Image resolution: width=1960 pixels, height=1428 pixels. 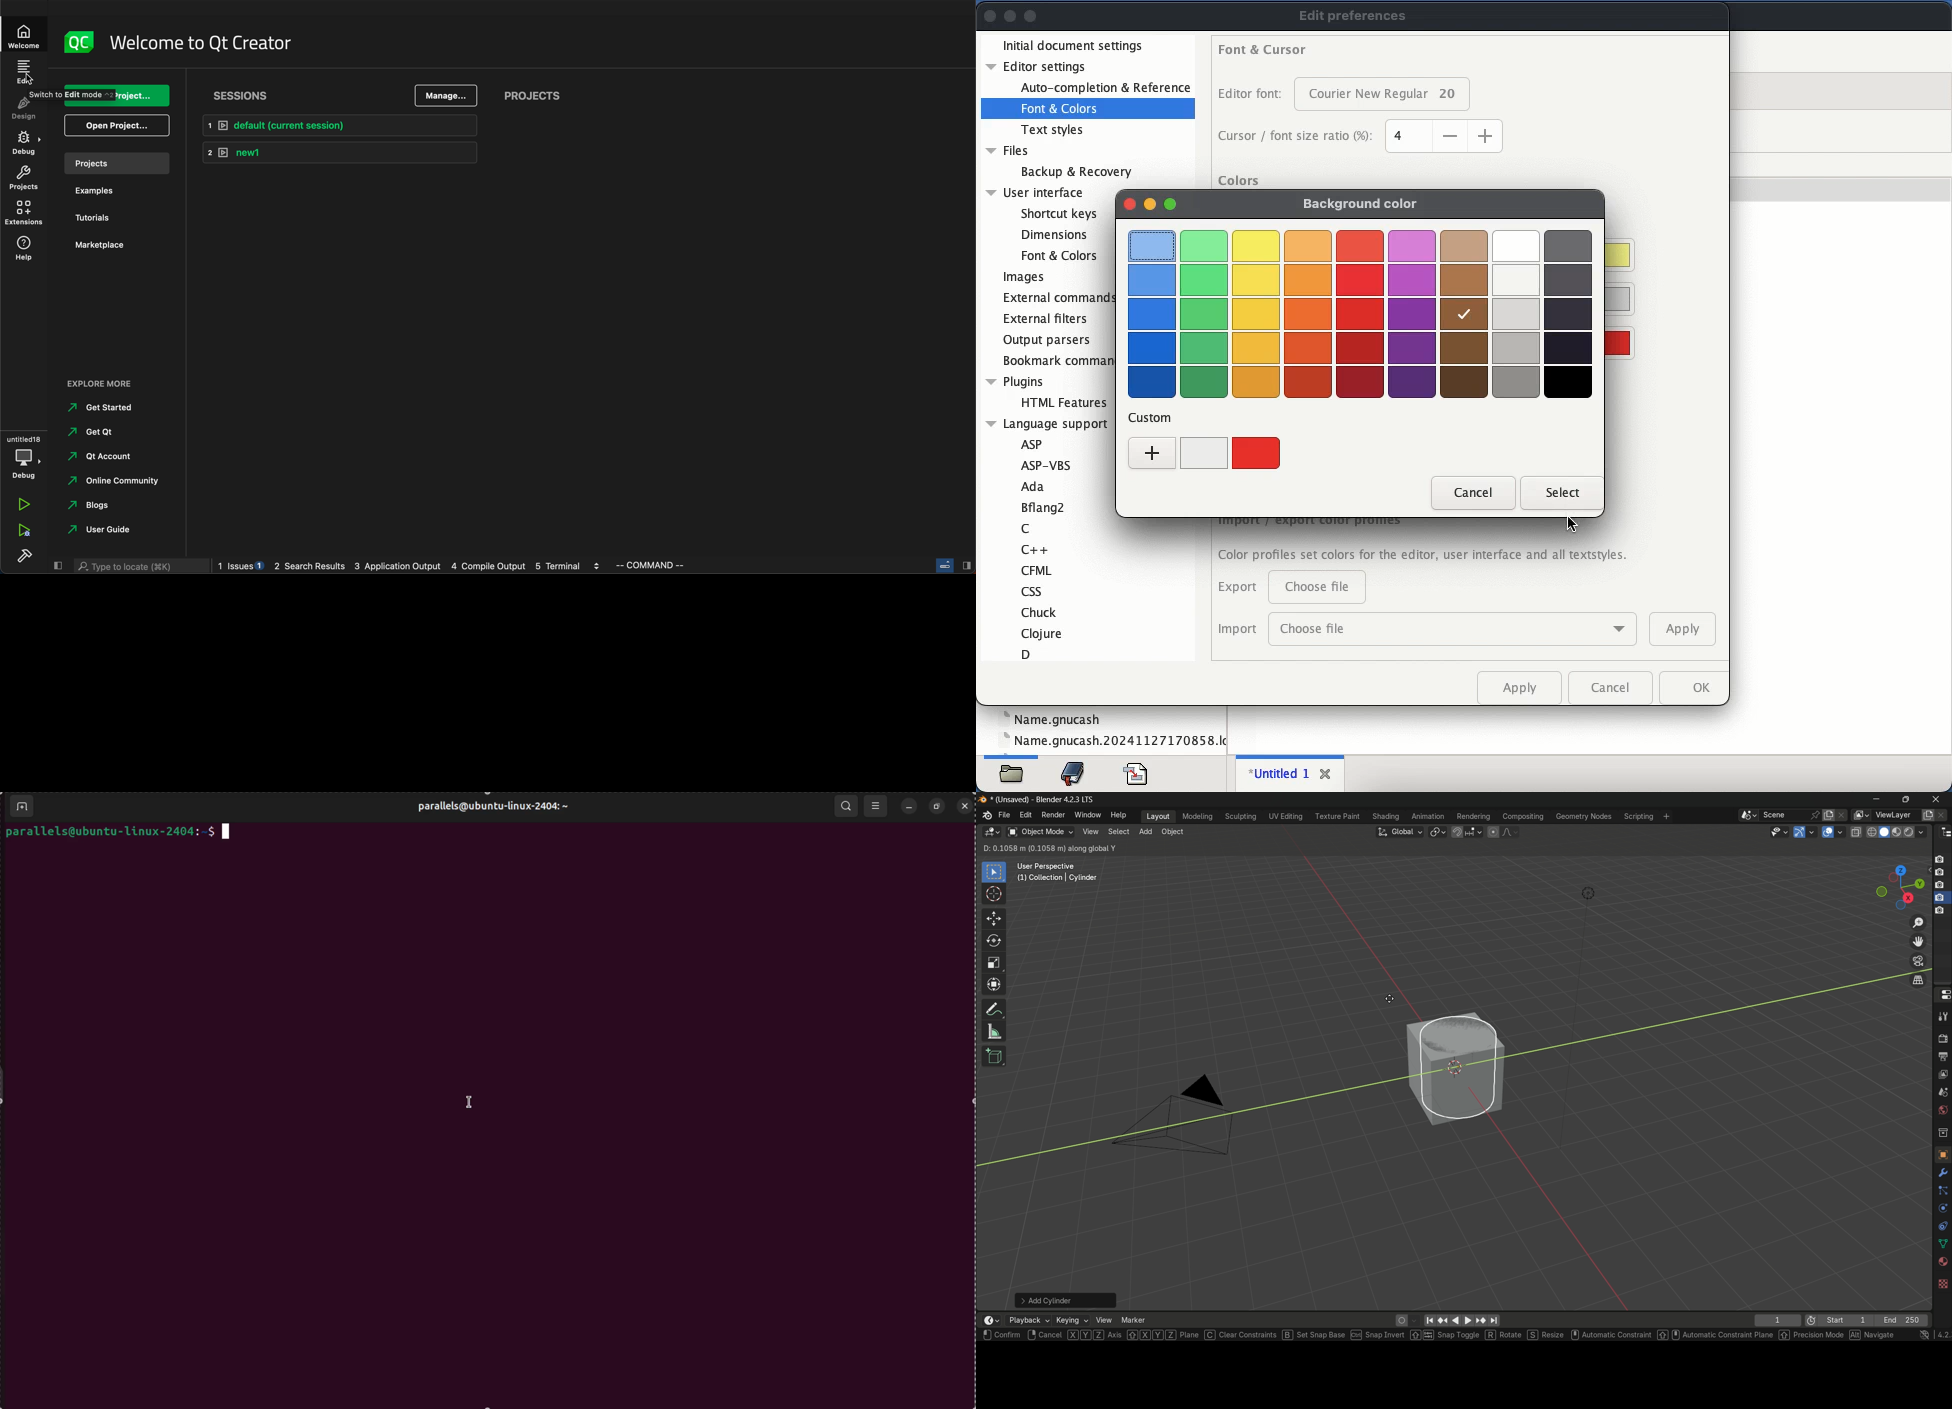 What do you see at coordinates (994, 1032) in the screenshot?
I see `measure` at bounding box center [994, 1032].